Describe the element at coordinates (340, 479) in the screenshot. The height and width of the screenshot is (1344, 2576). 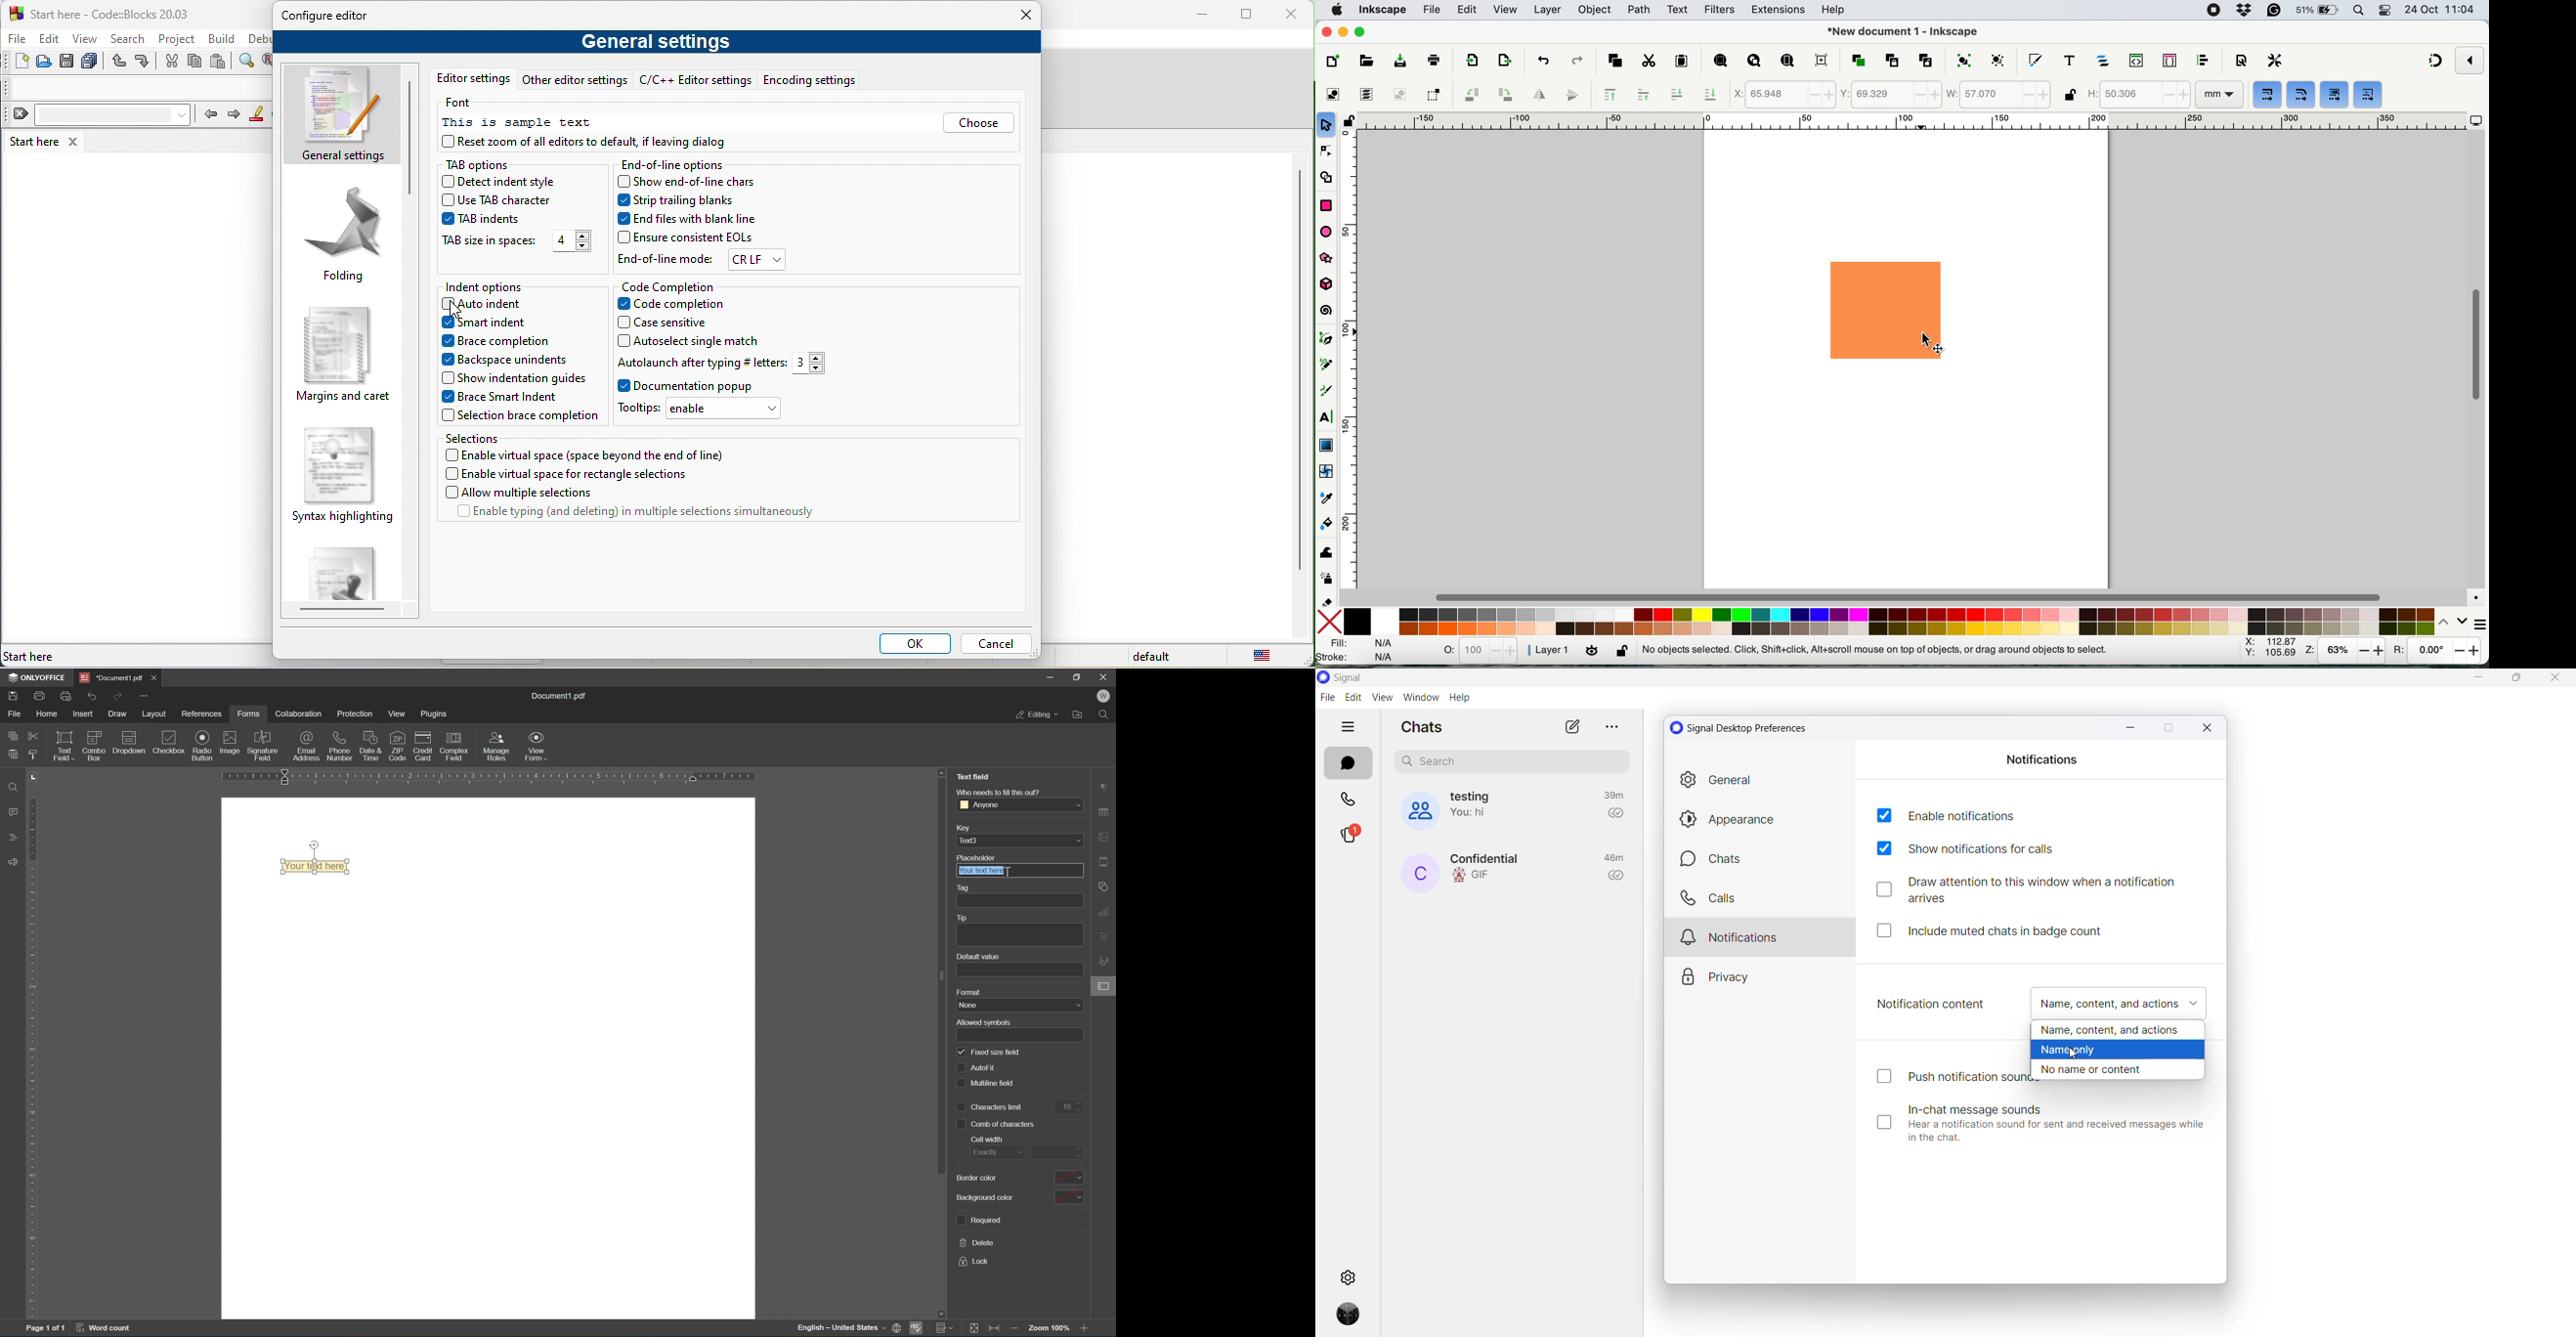
I see `syntax highlighting` at that location.